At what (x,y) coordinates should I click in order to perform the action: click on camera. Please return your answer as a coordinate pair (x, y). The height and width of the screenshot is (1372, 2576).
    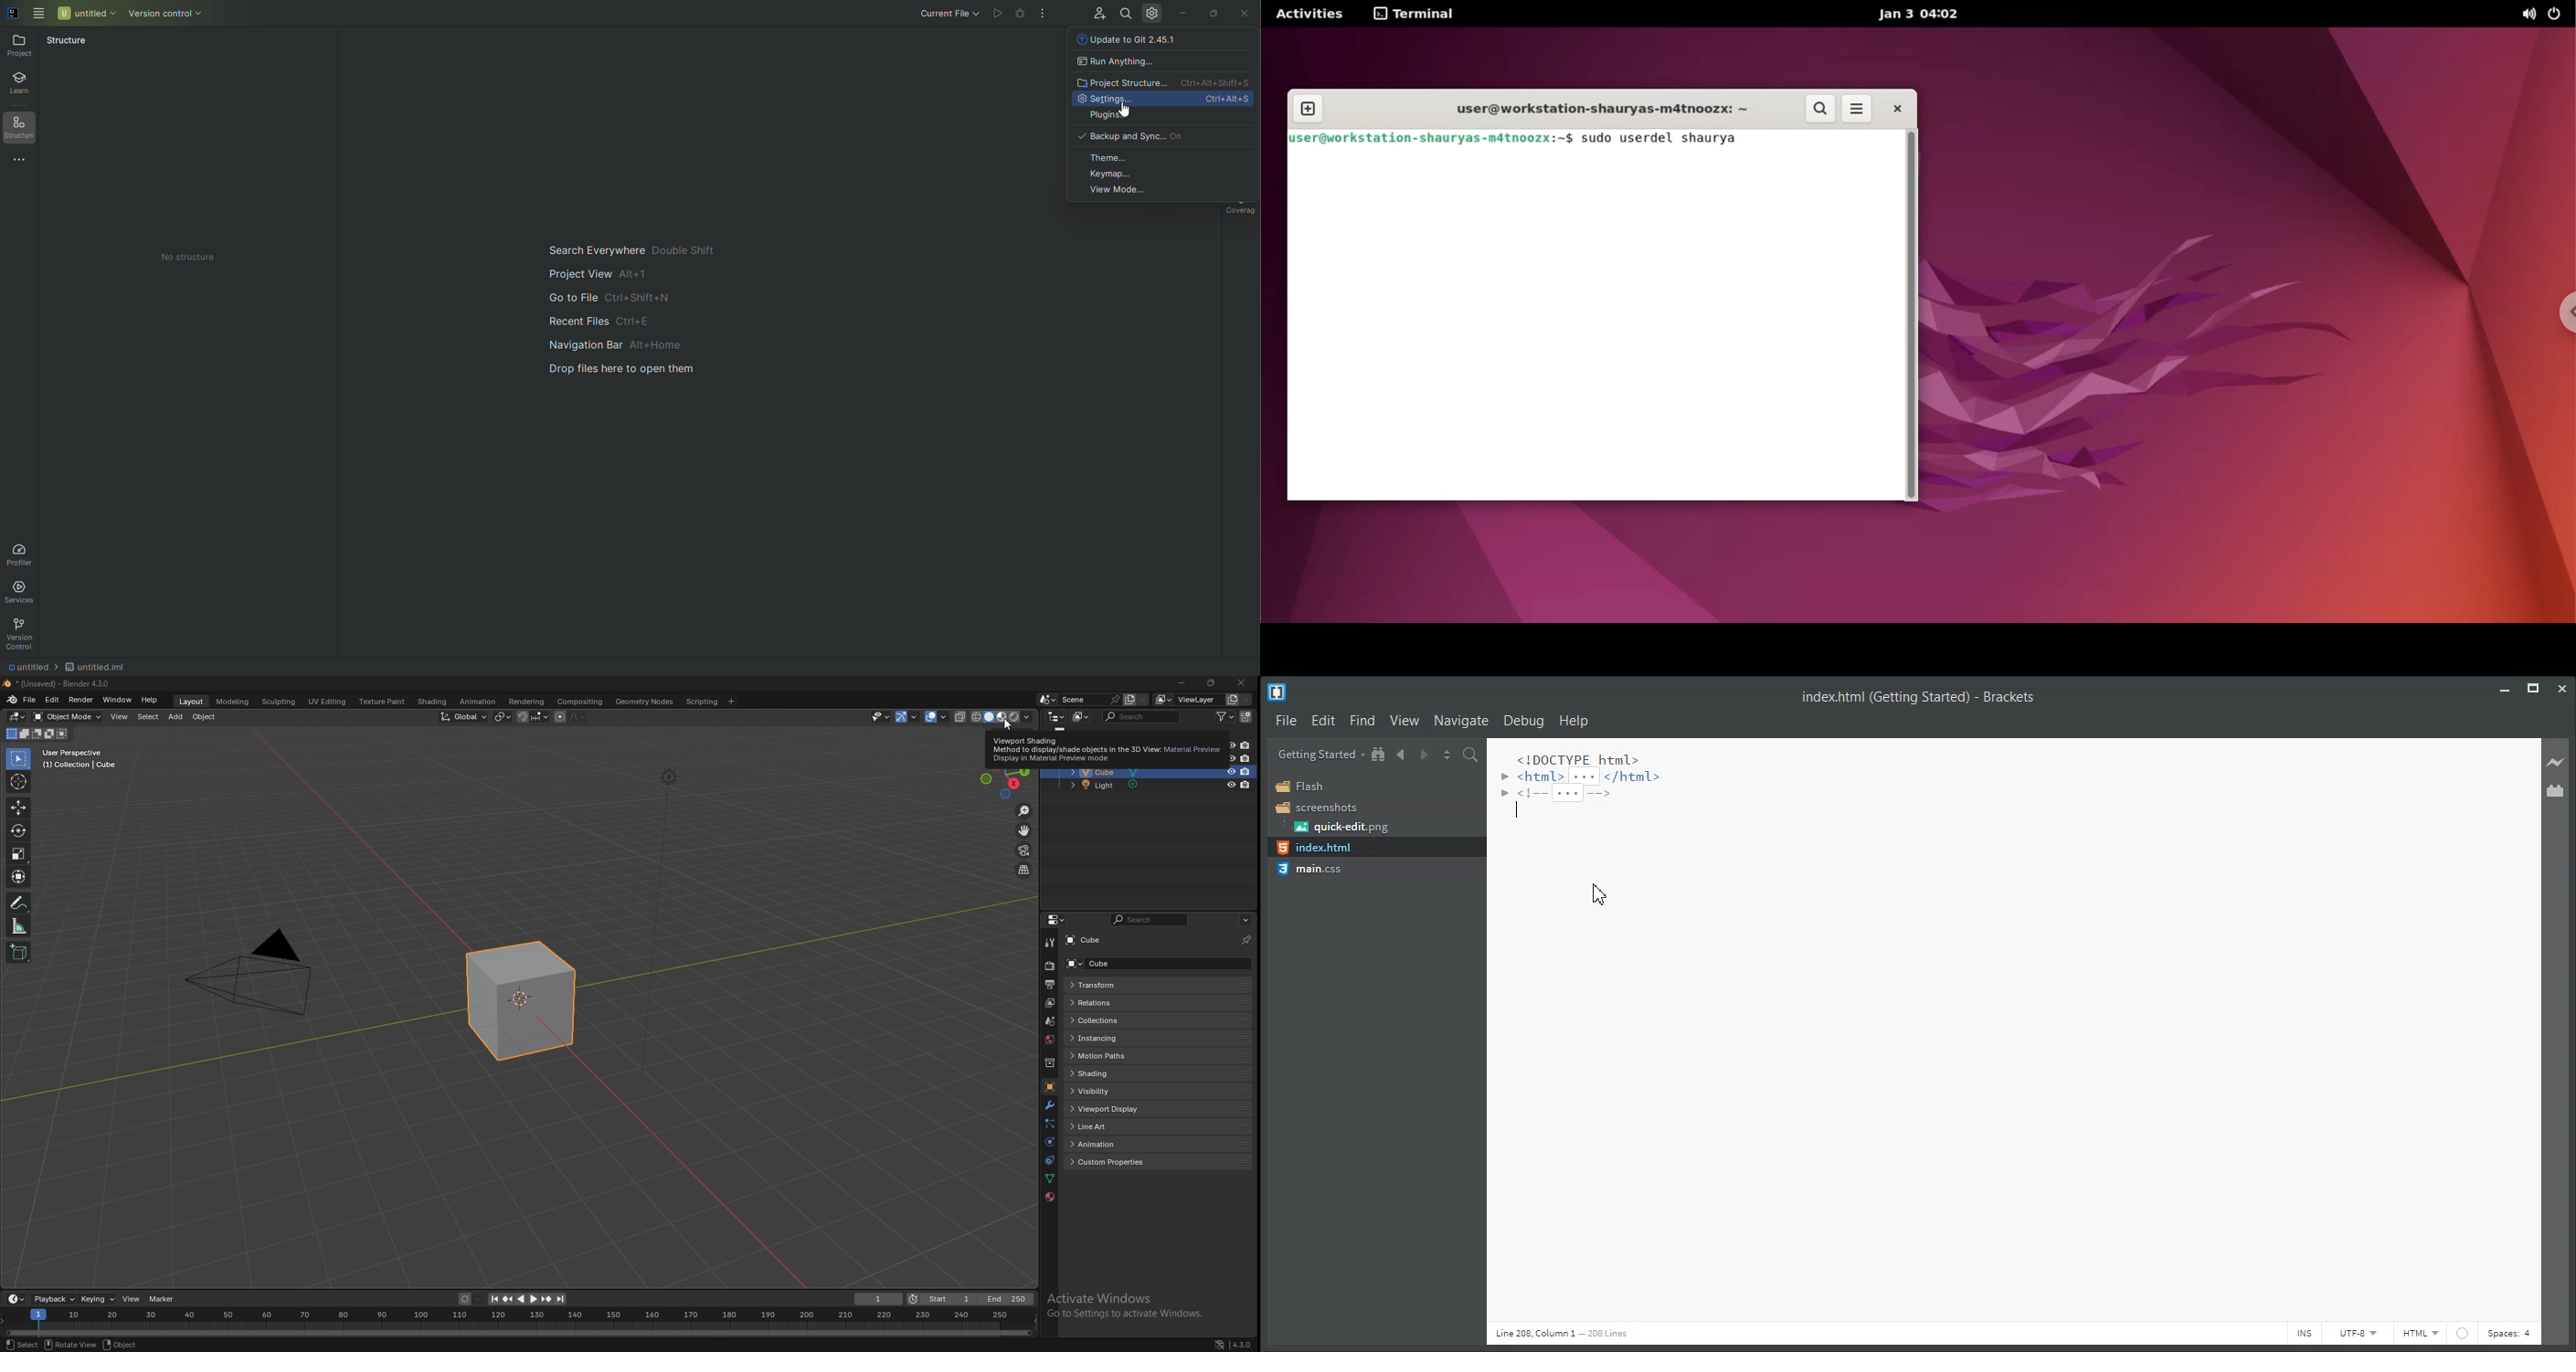
    Looking at the image, I should click on (258, 973).